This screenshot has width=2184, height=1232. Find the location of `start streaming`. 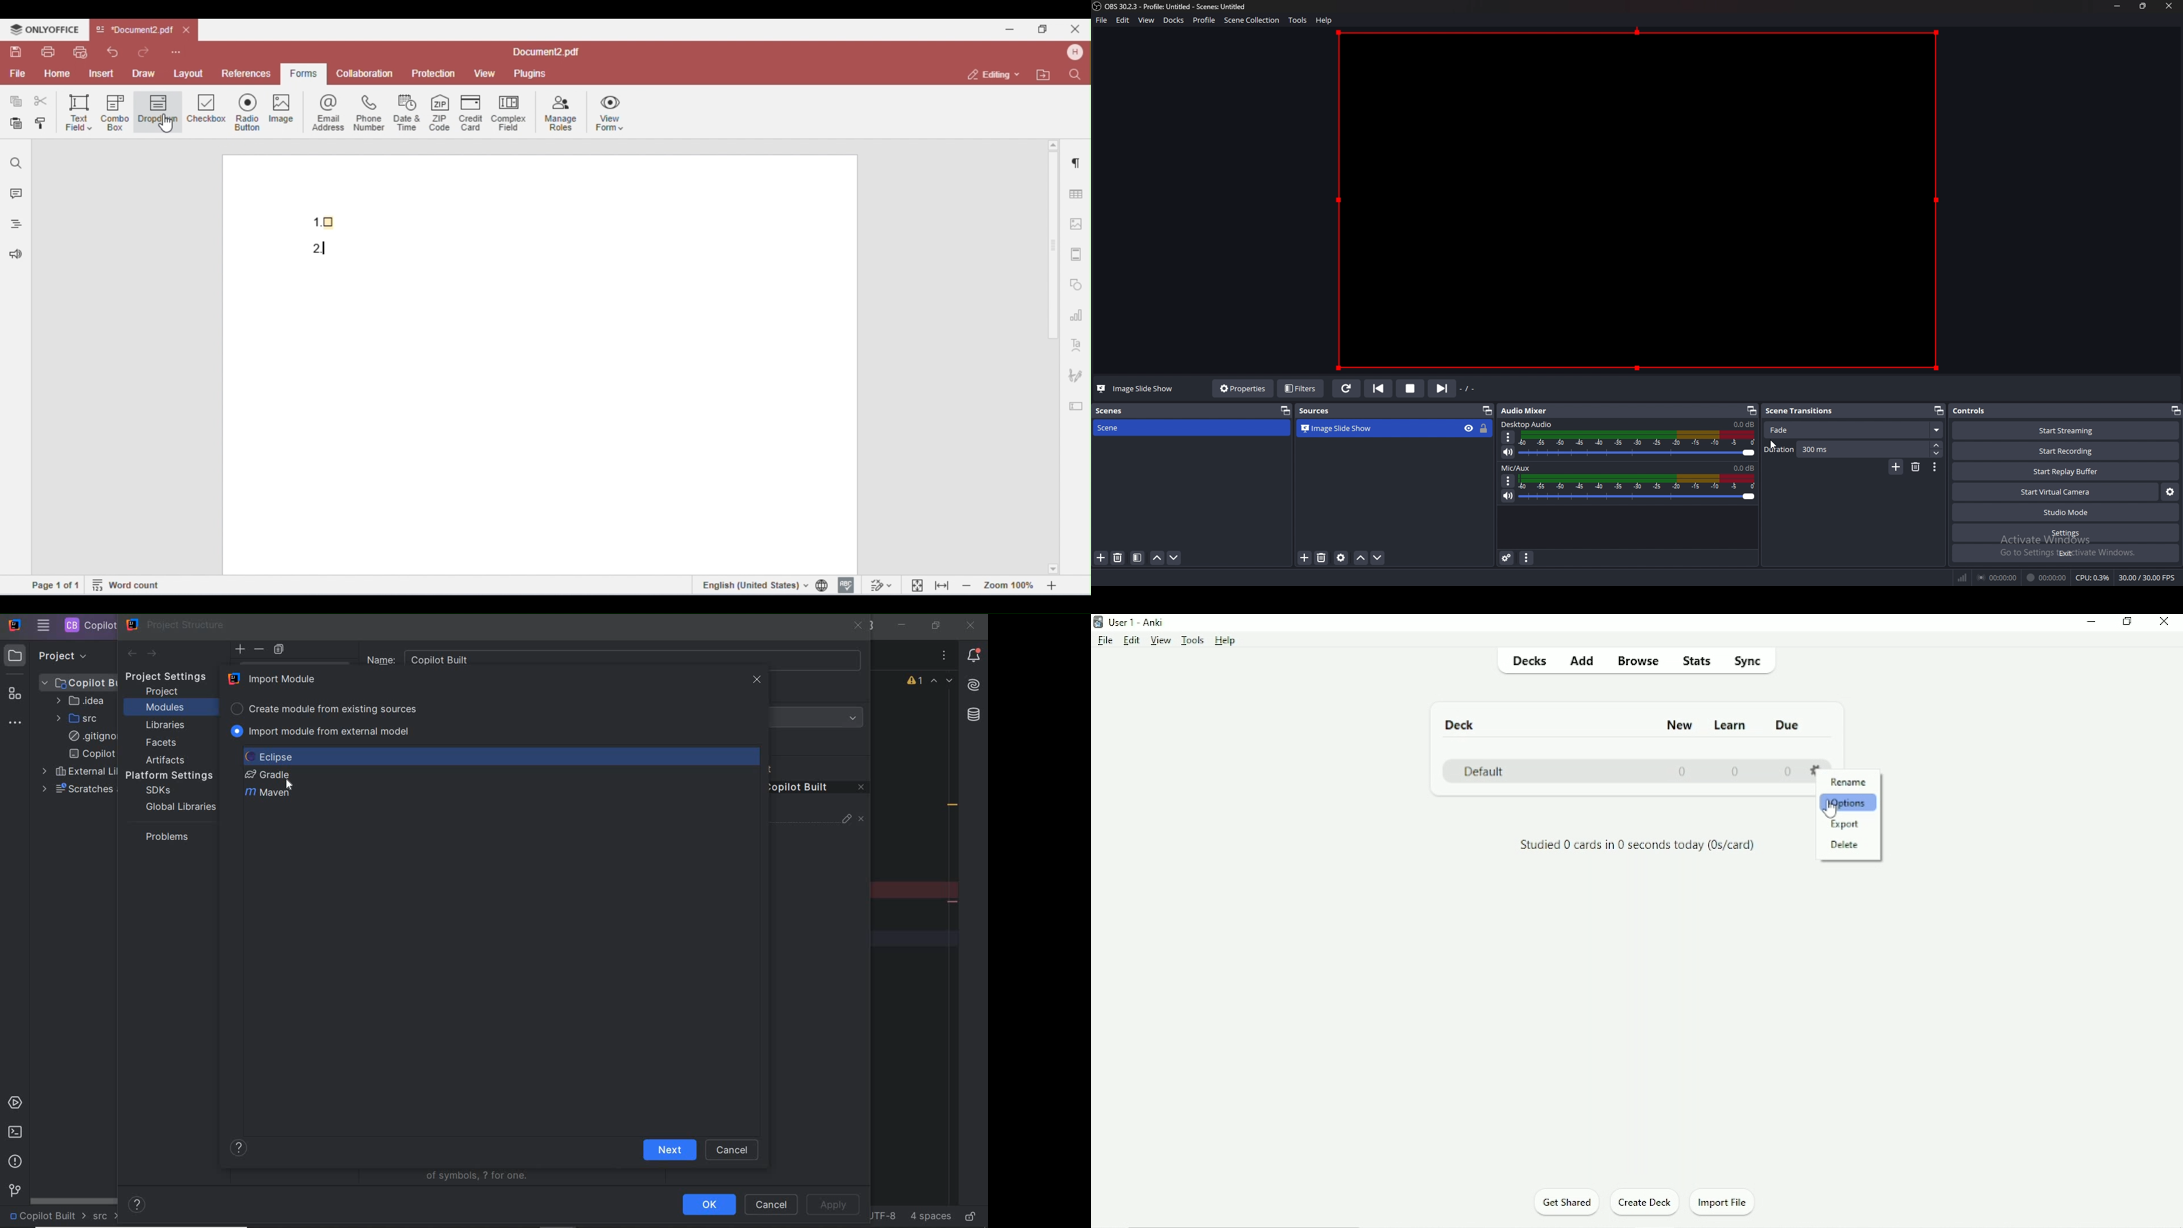

start streaming is located at coordinates (2067, 433).